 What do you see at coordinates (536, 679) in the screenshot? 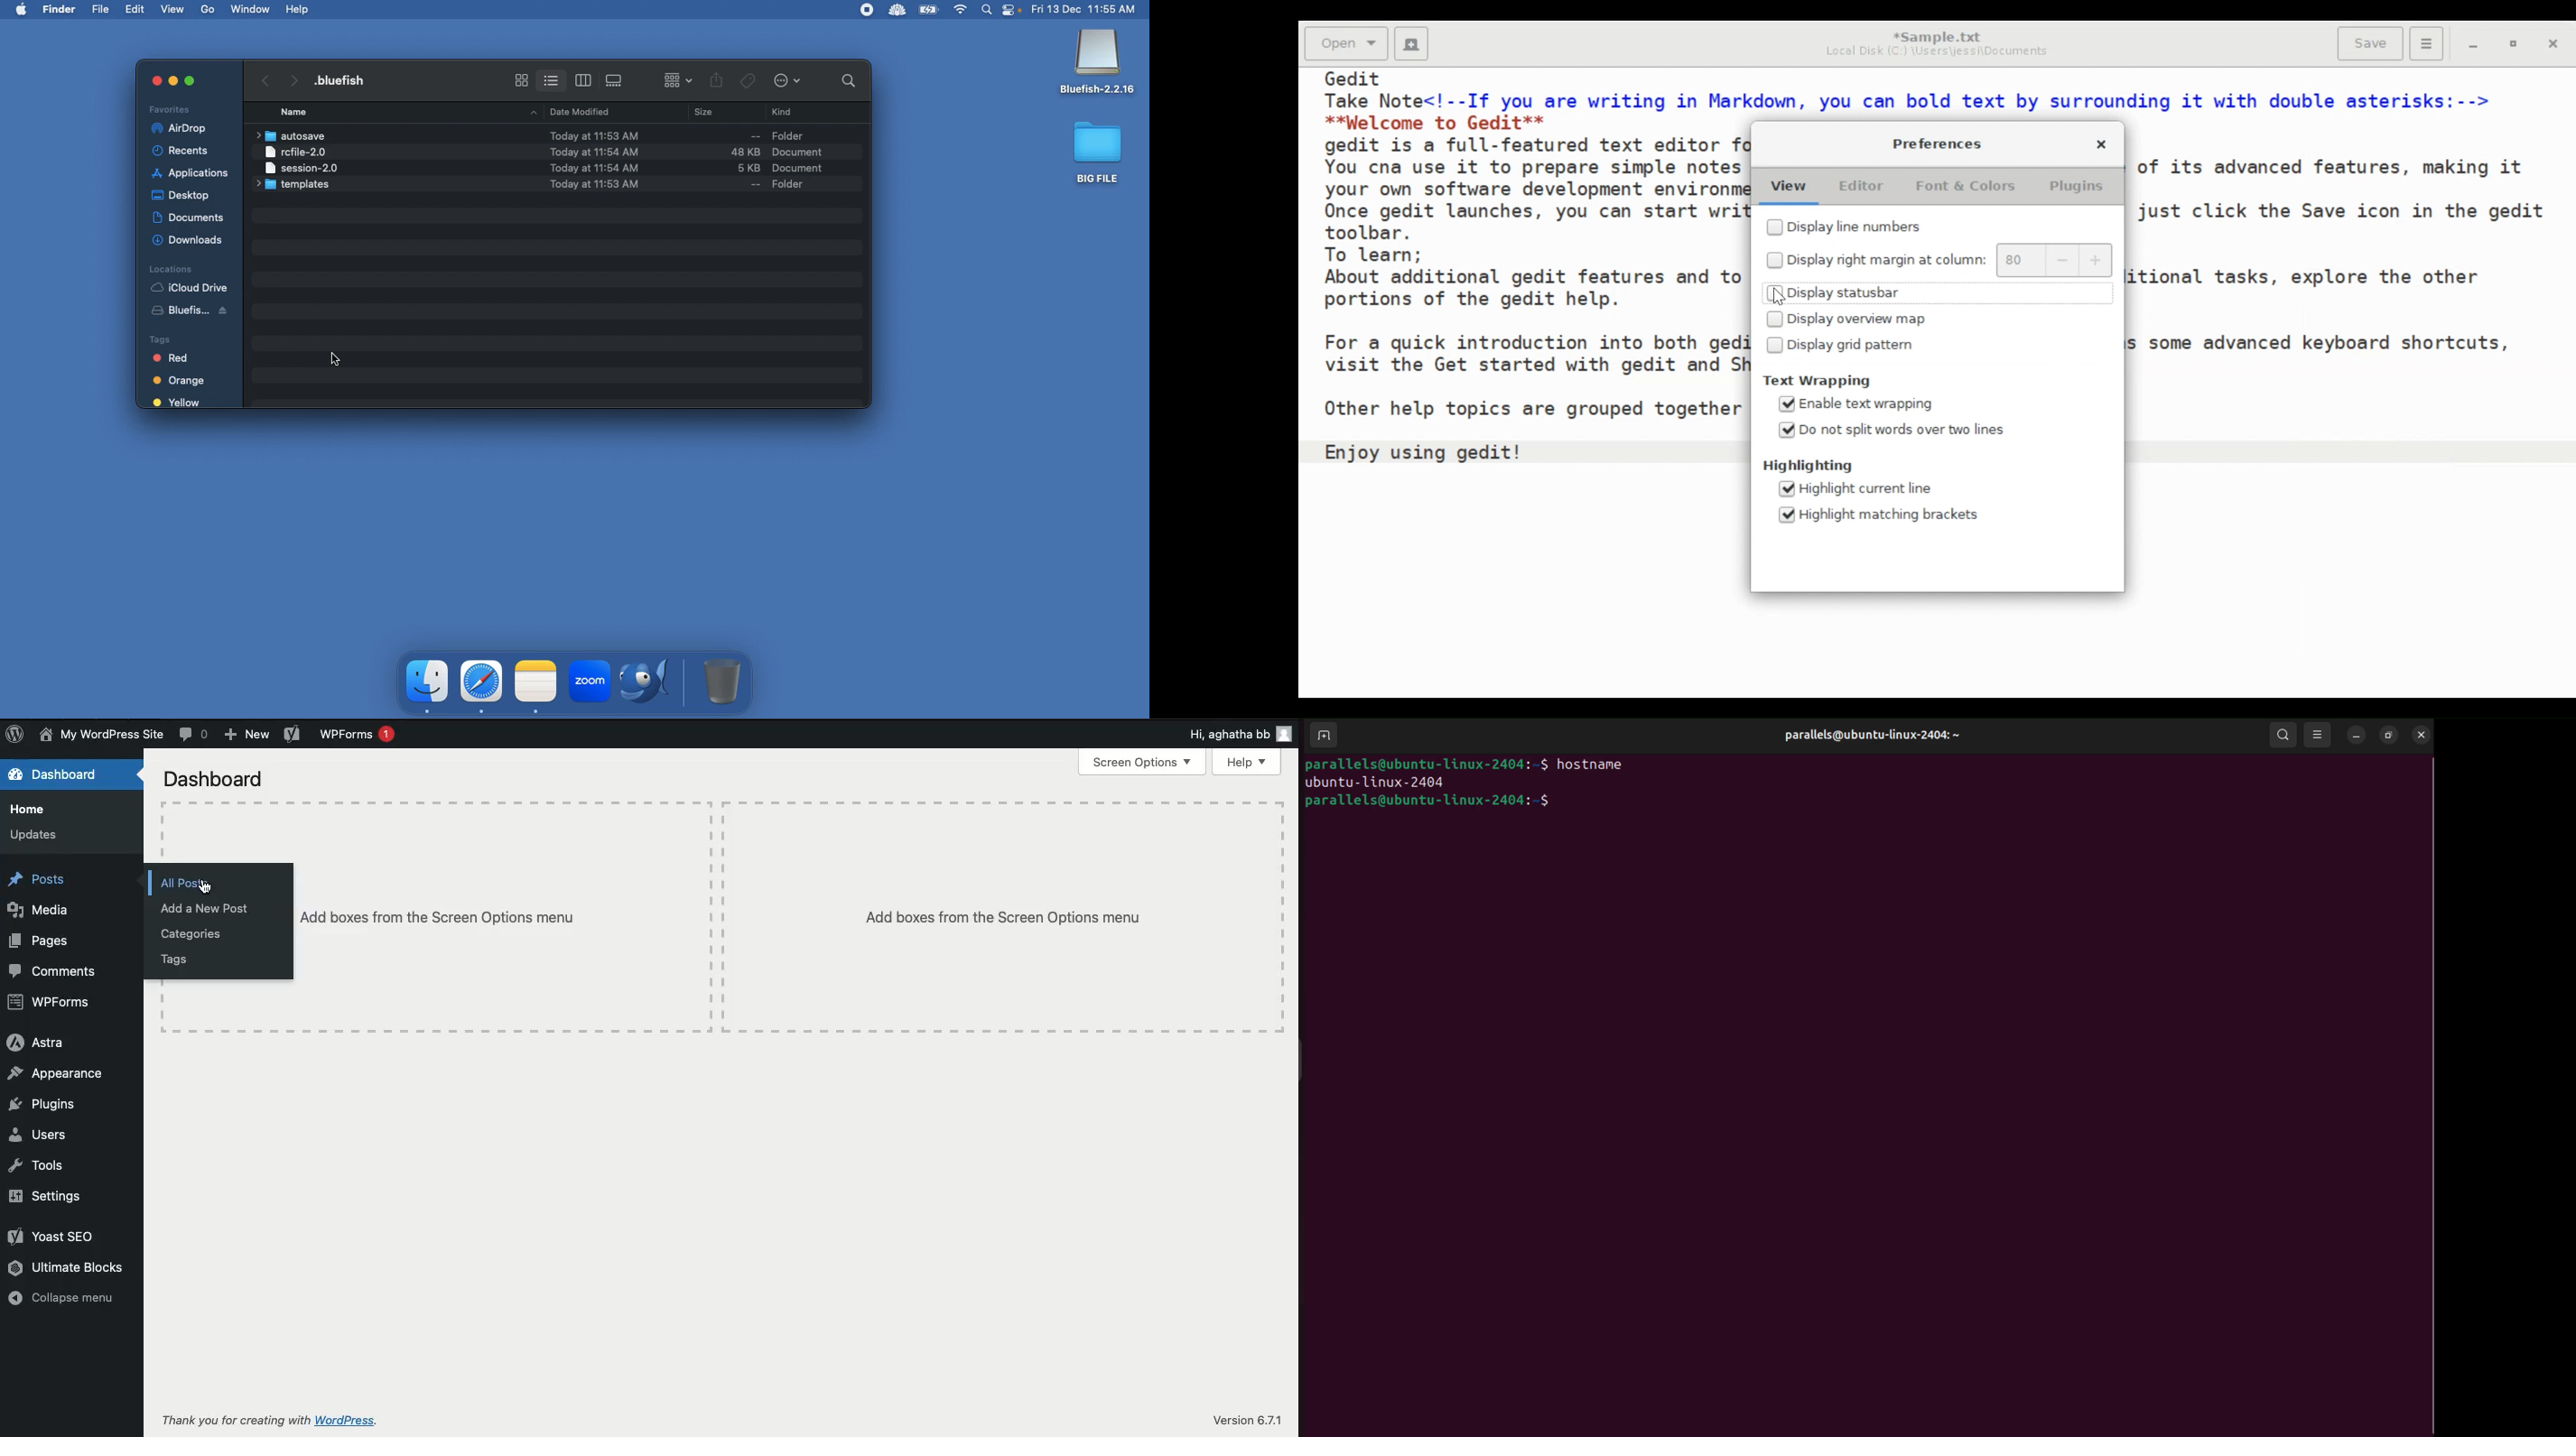
I see `note` at bounding box center [536, 679].